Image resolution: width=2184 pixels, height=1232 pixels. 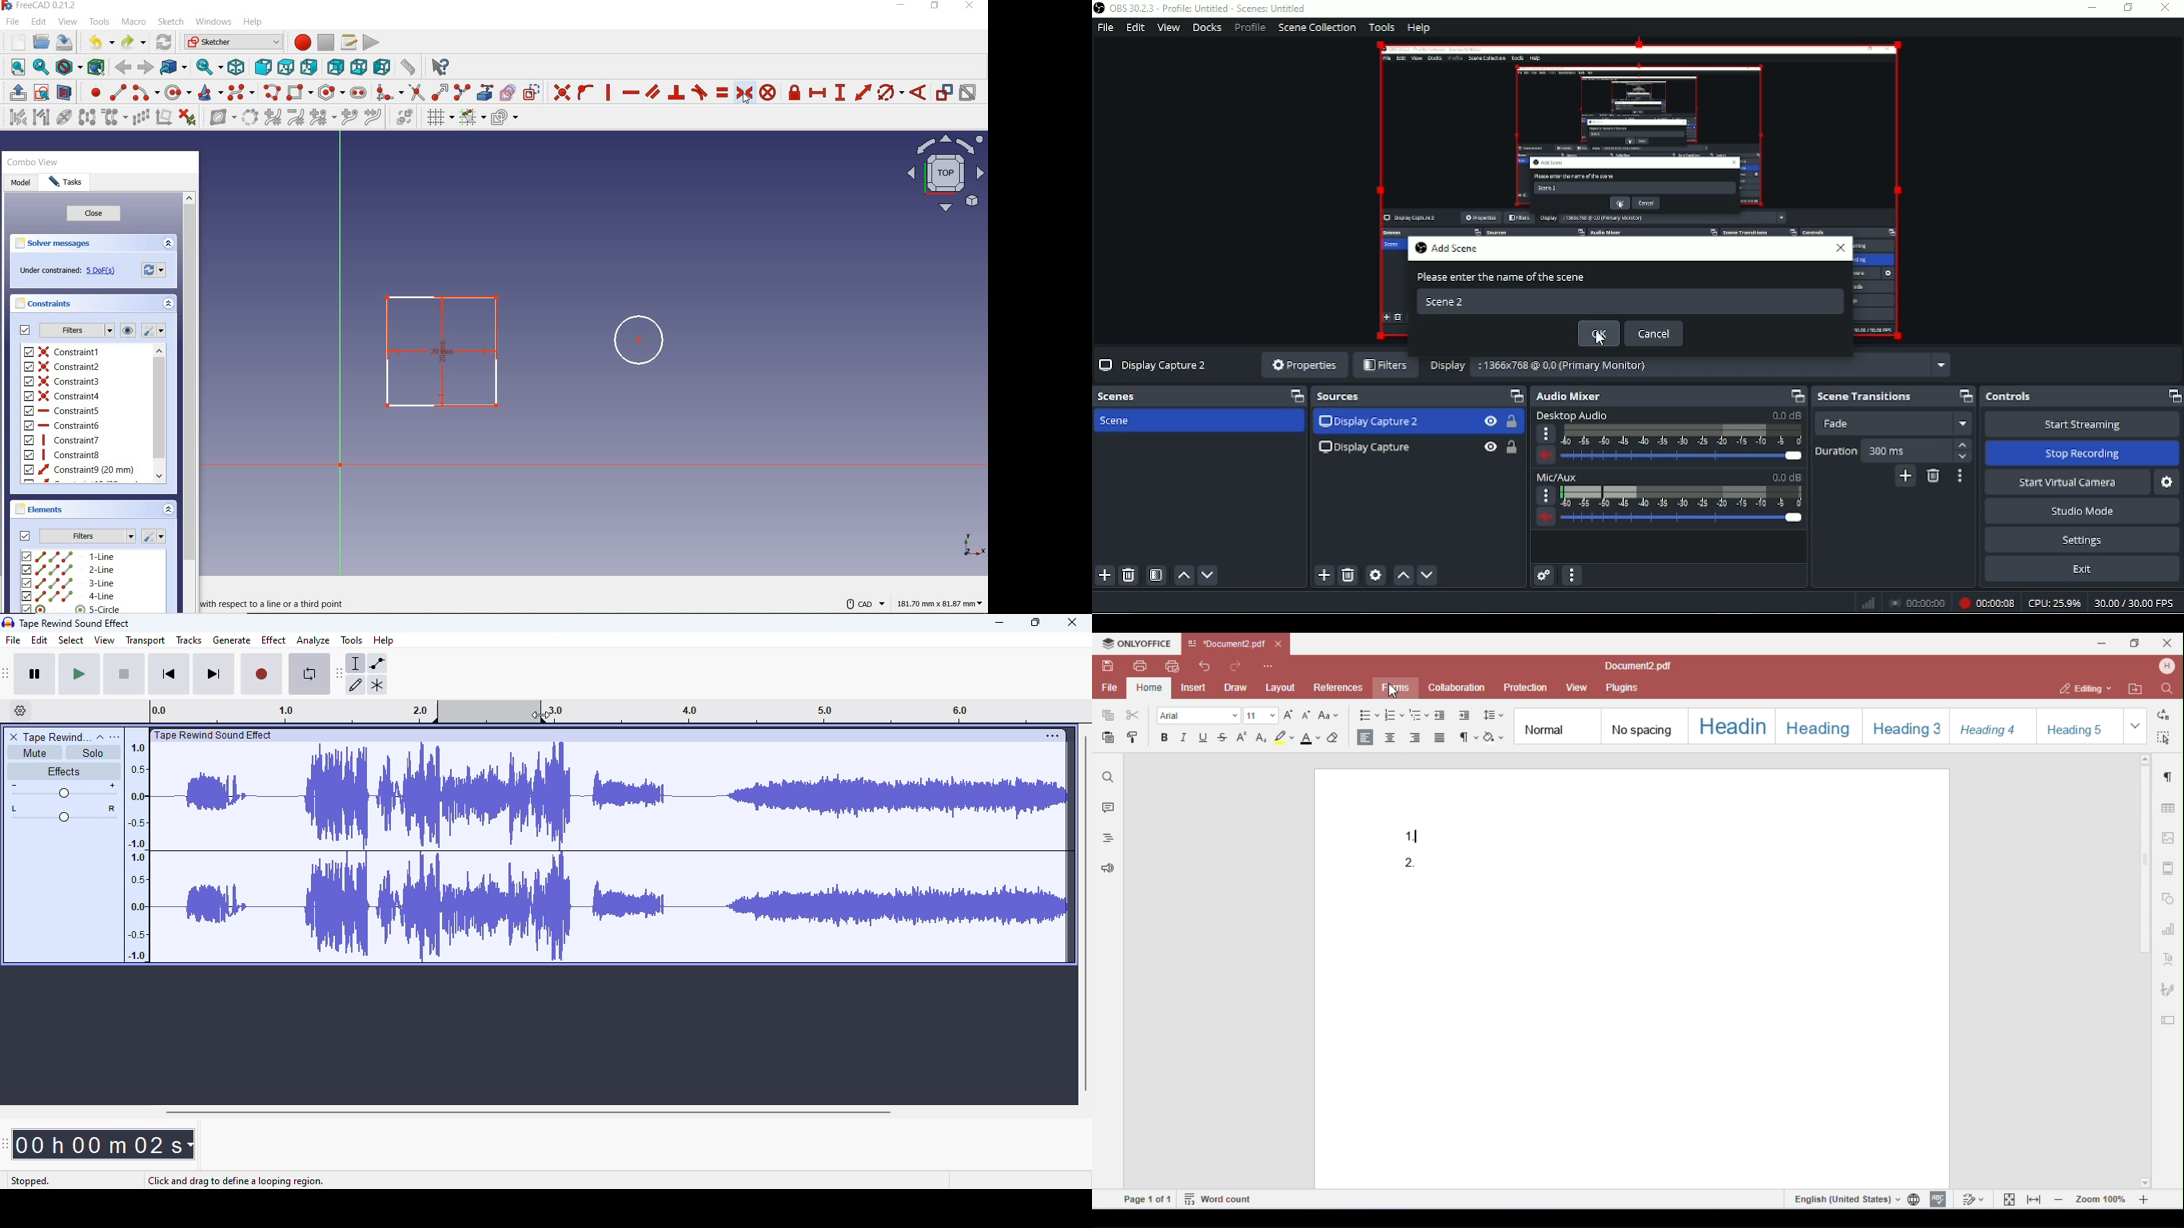 I want to click on mute, so click(x=31, y=752).